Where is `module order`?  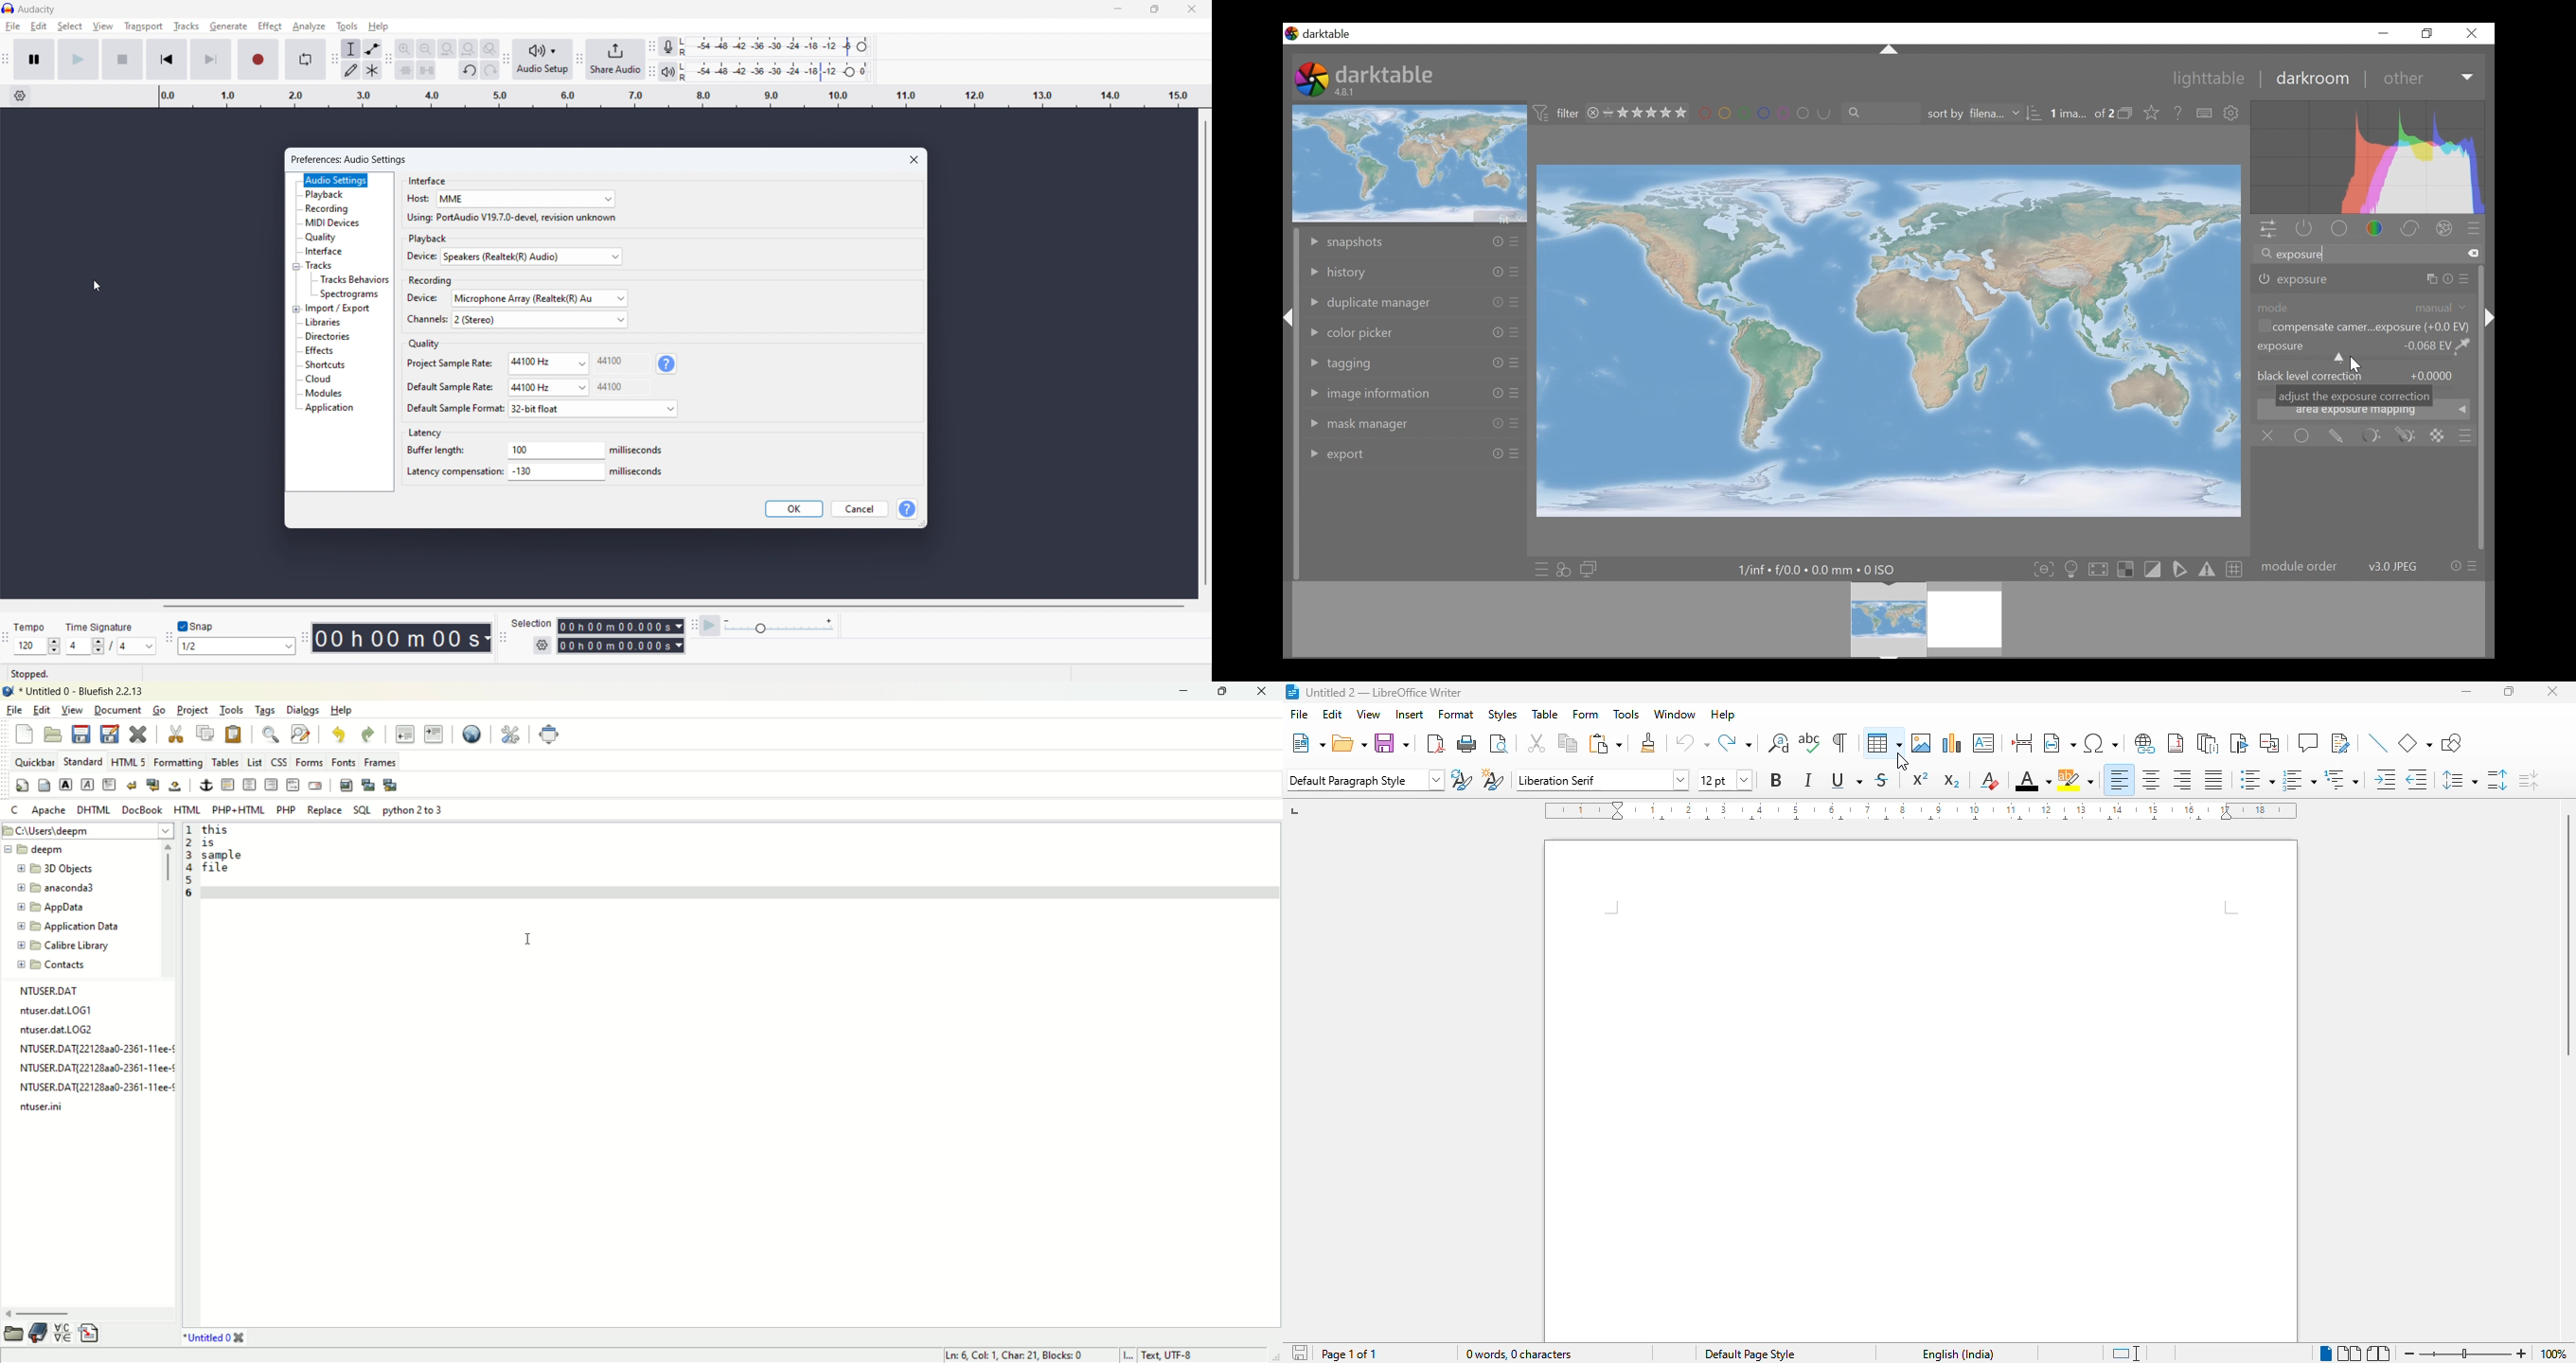 module order is located at coordinates (2368, 565).